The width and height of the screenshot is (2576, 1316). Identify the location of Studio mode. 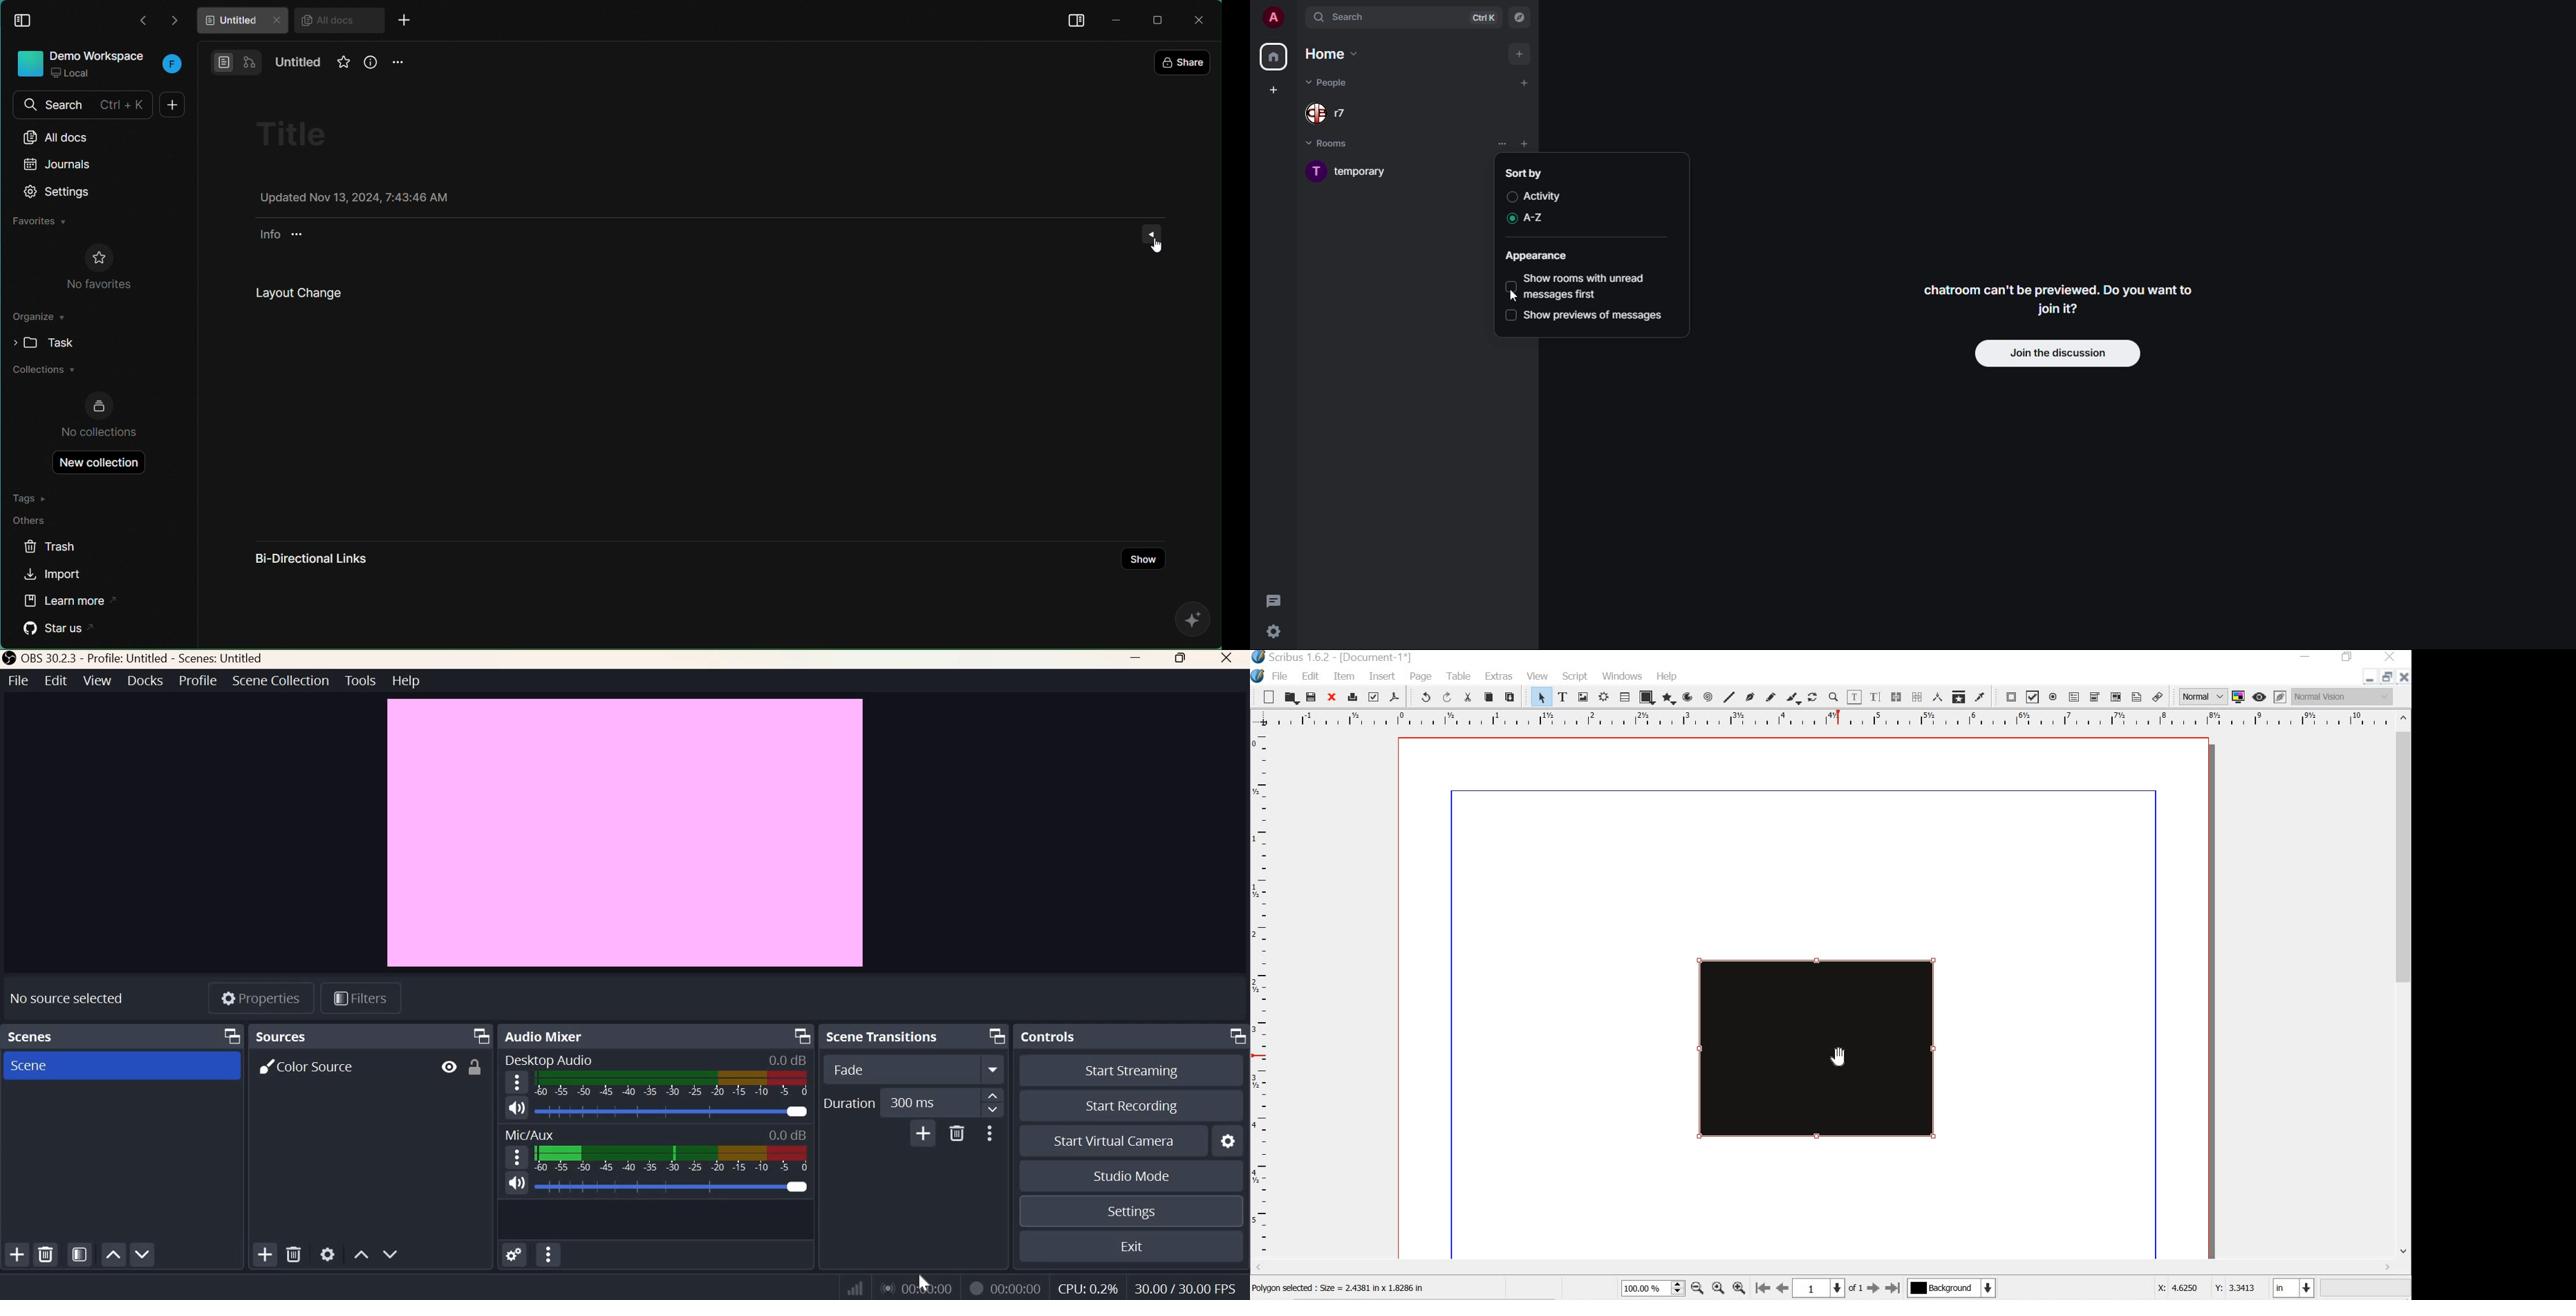
(1130, 1177).